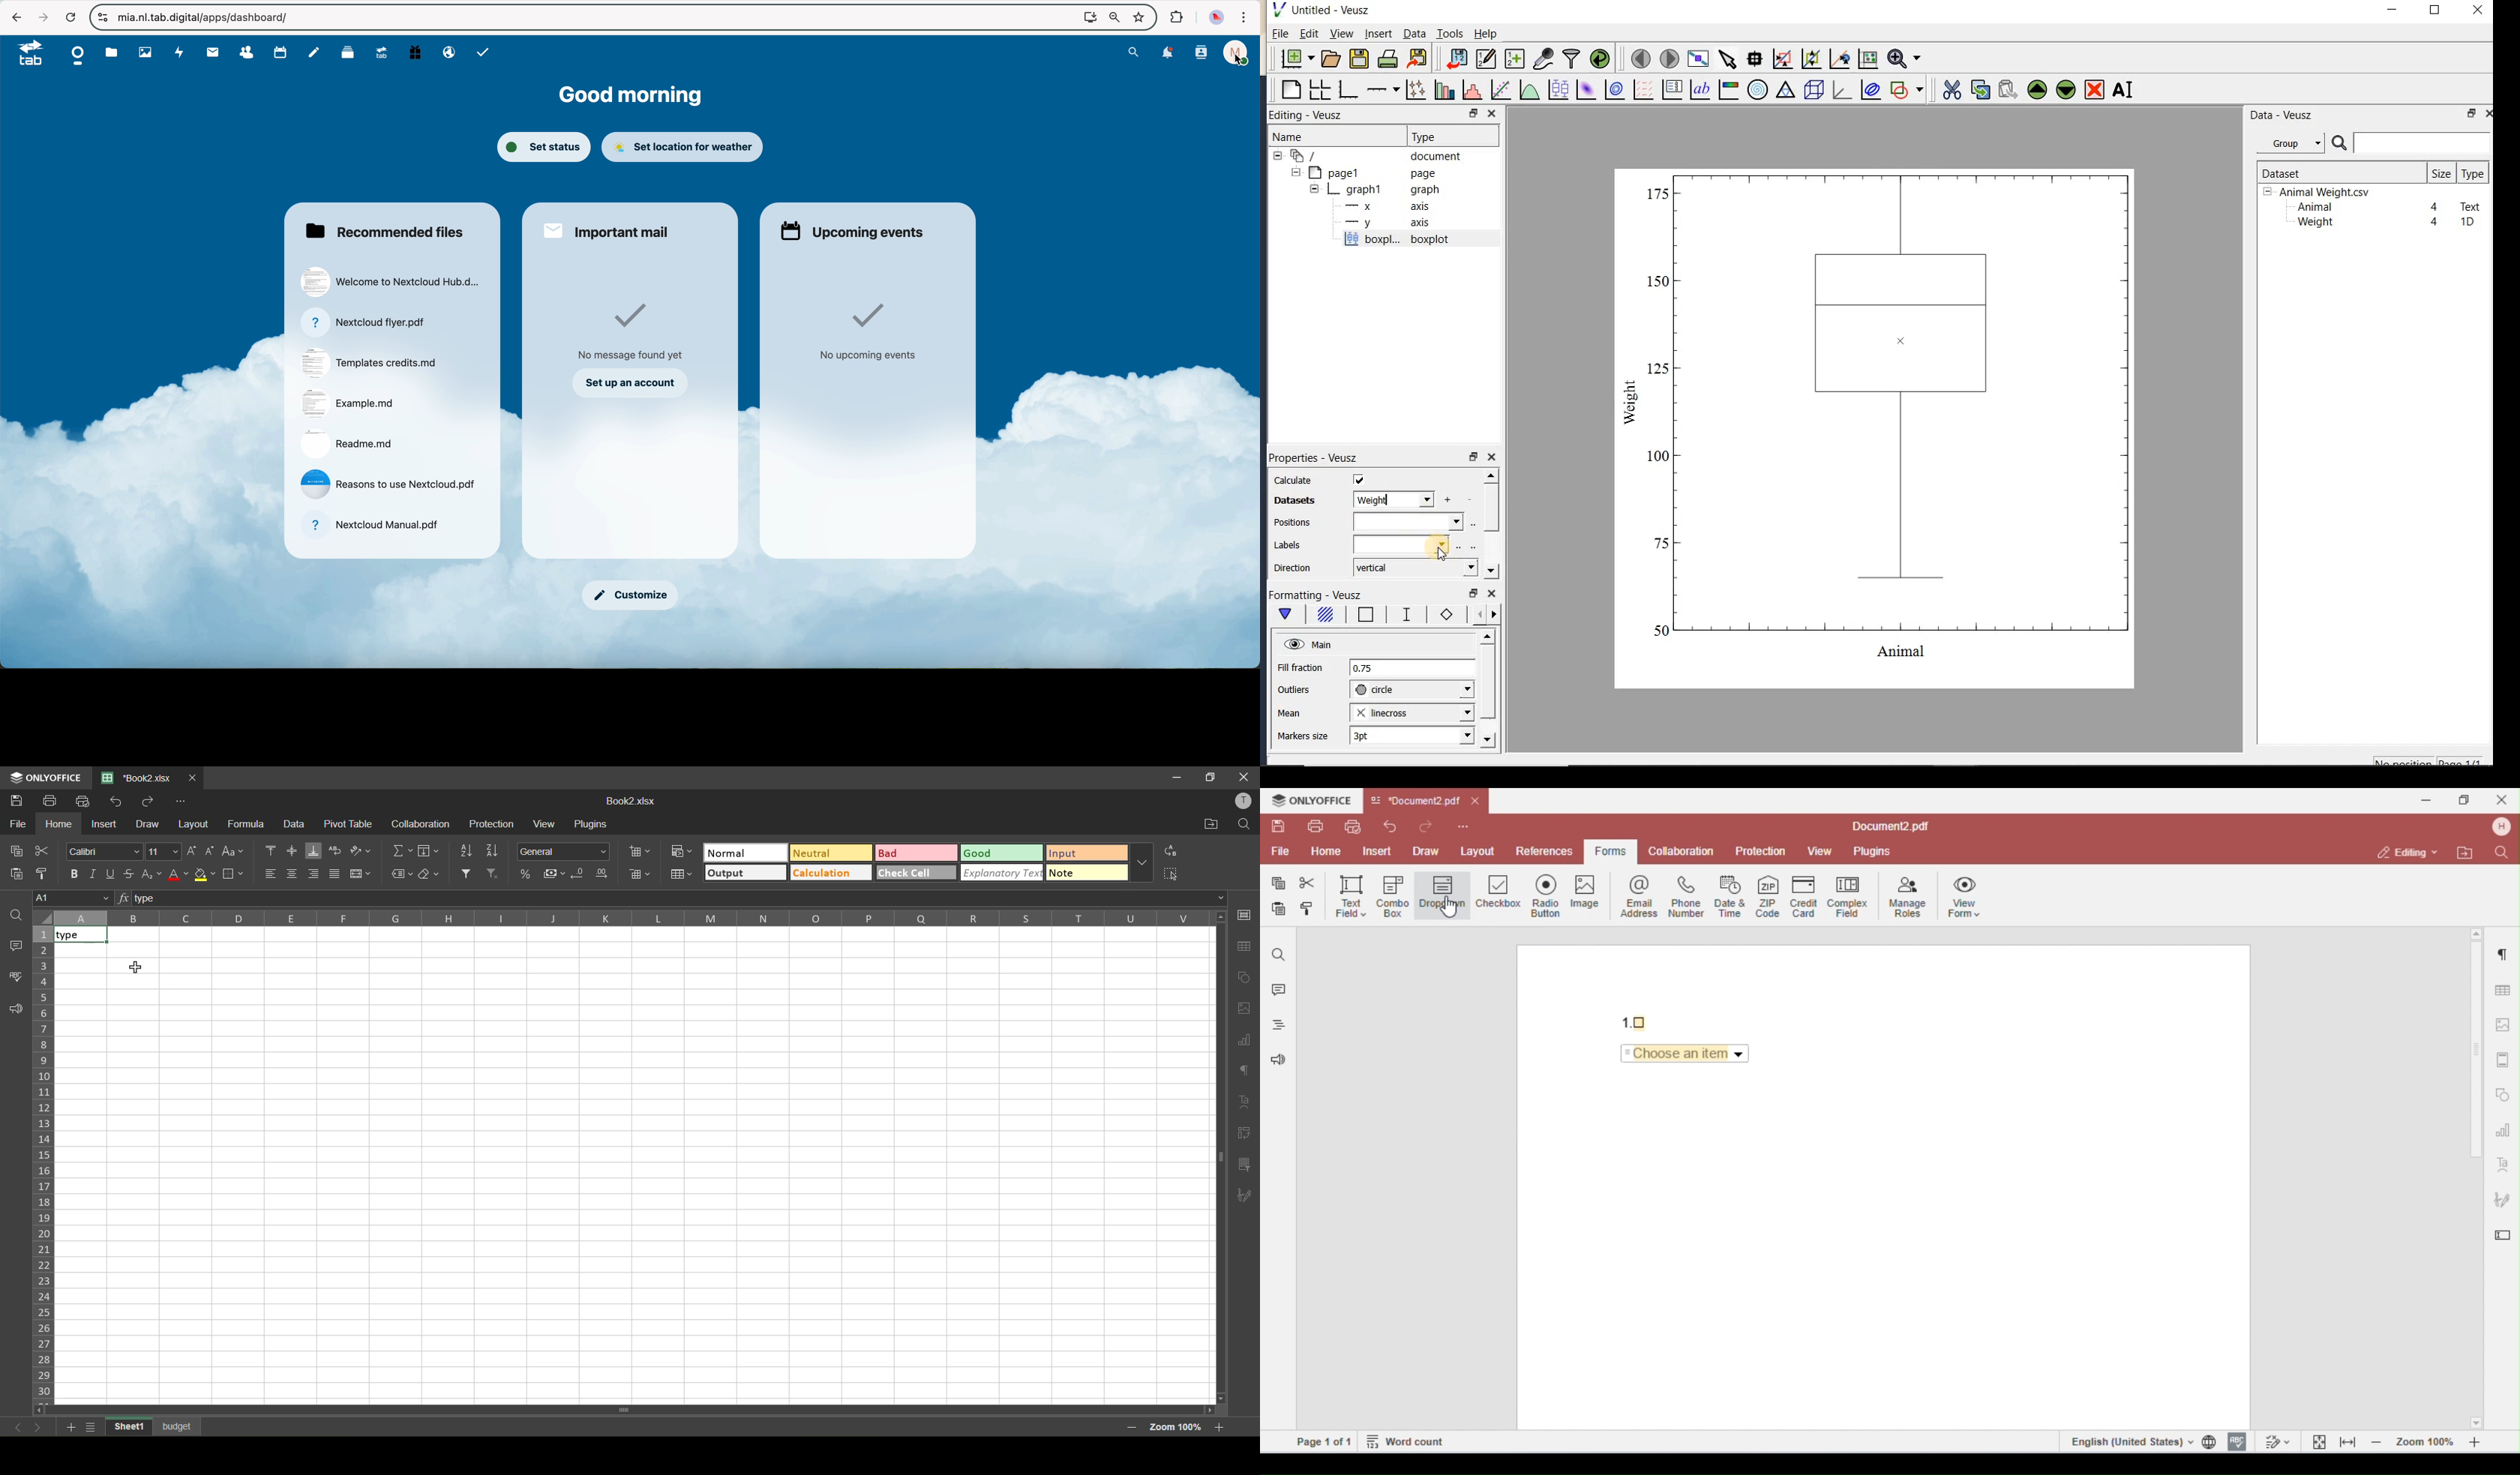 The height and width of the screenshot is (1484, 2520). I want to click on justified, so click(337, 874).